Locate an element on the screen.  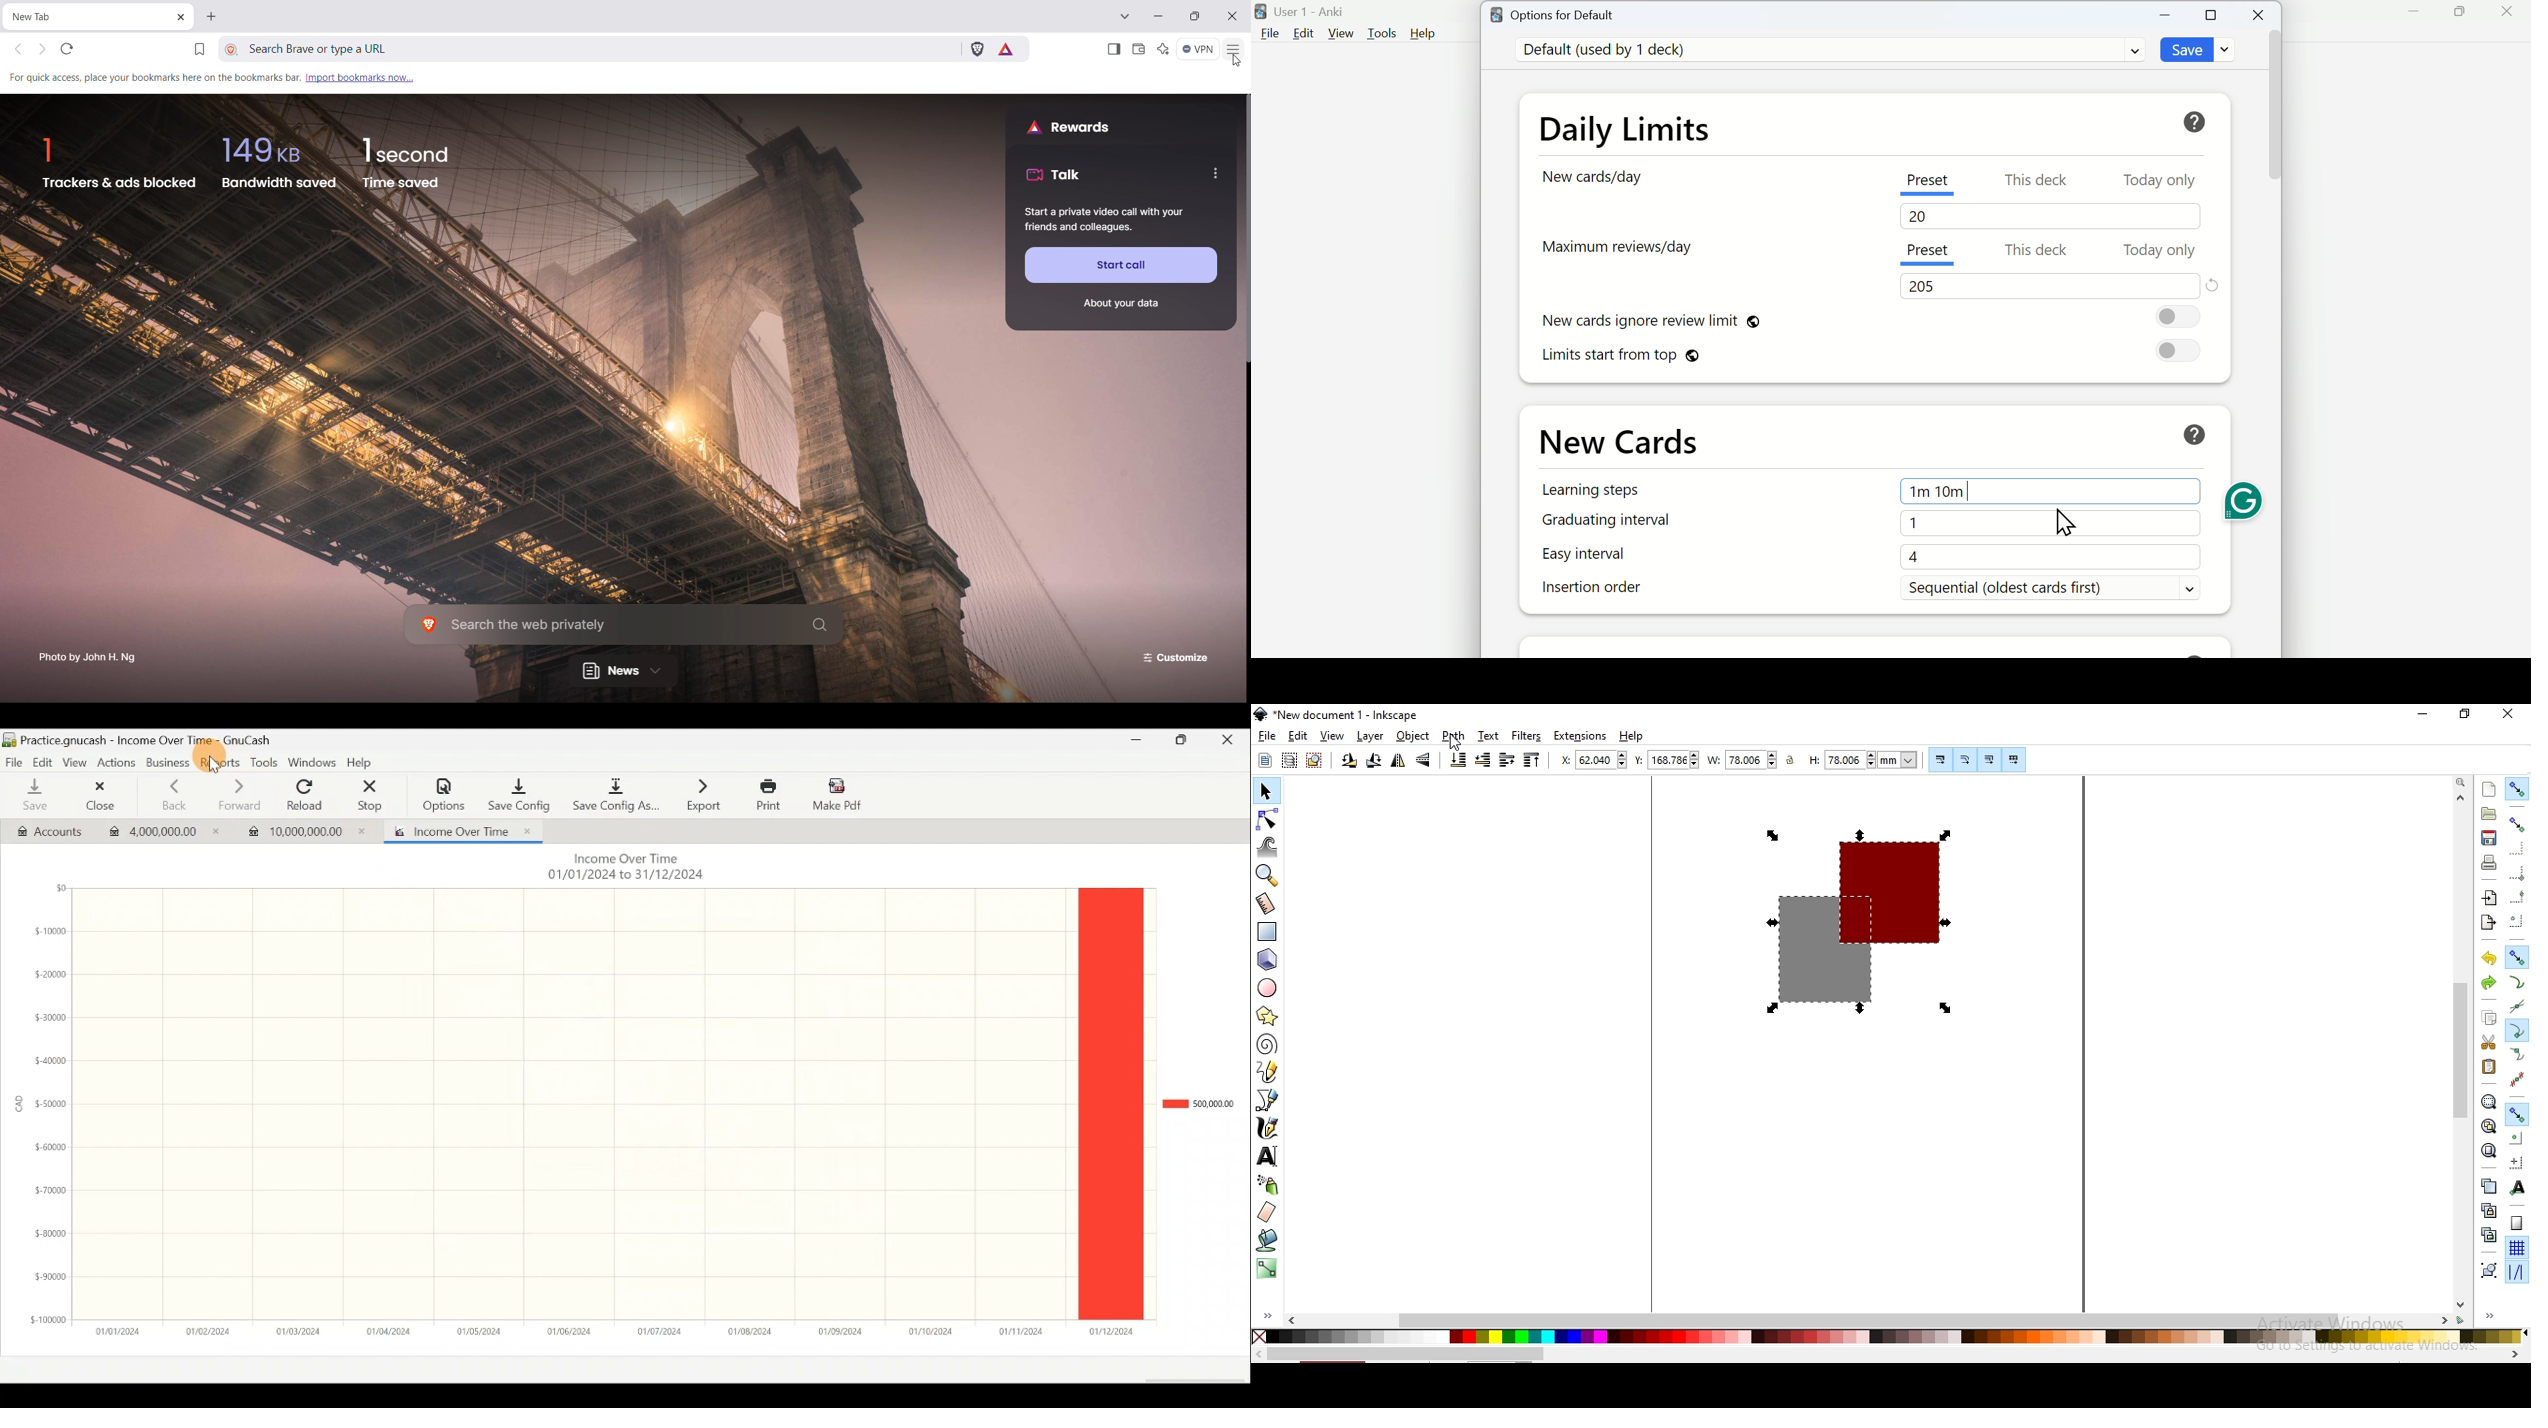
snap to path intersection is located at coordinates (2515, 1008).